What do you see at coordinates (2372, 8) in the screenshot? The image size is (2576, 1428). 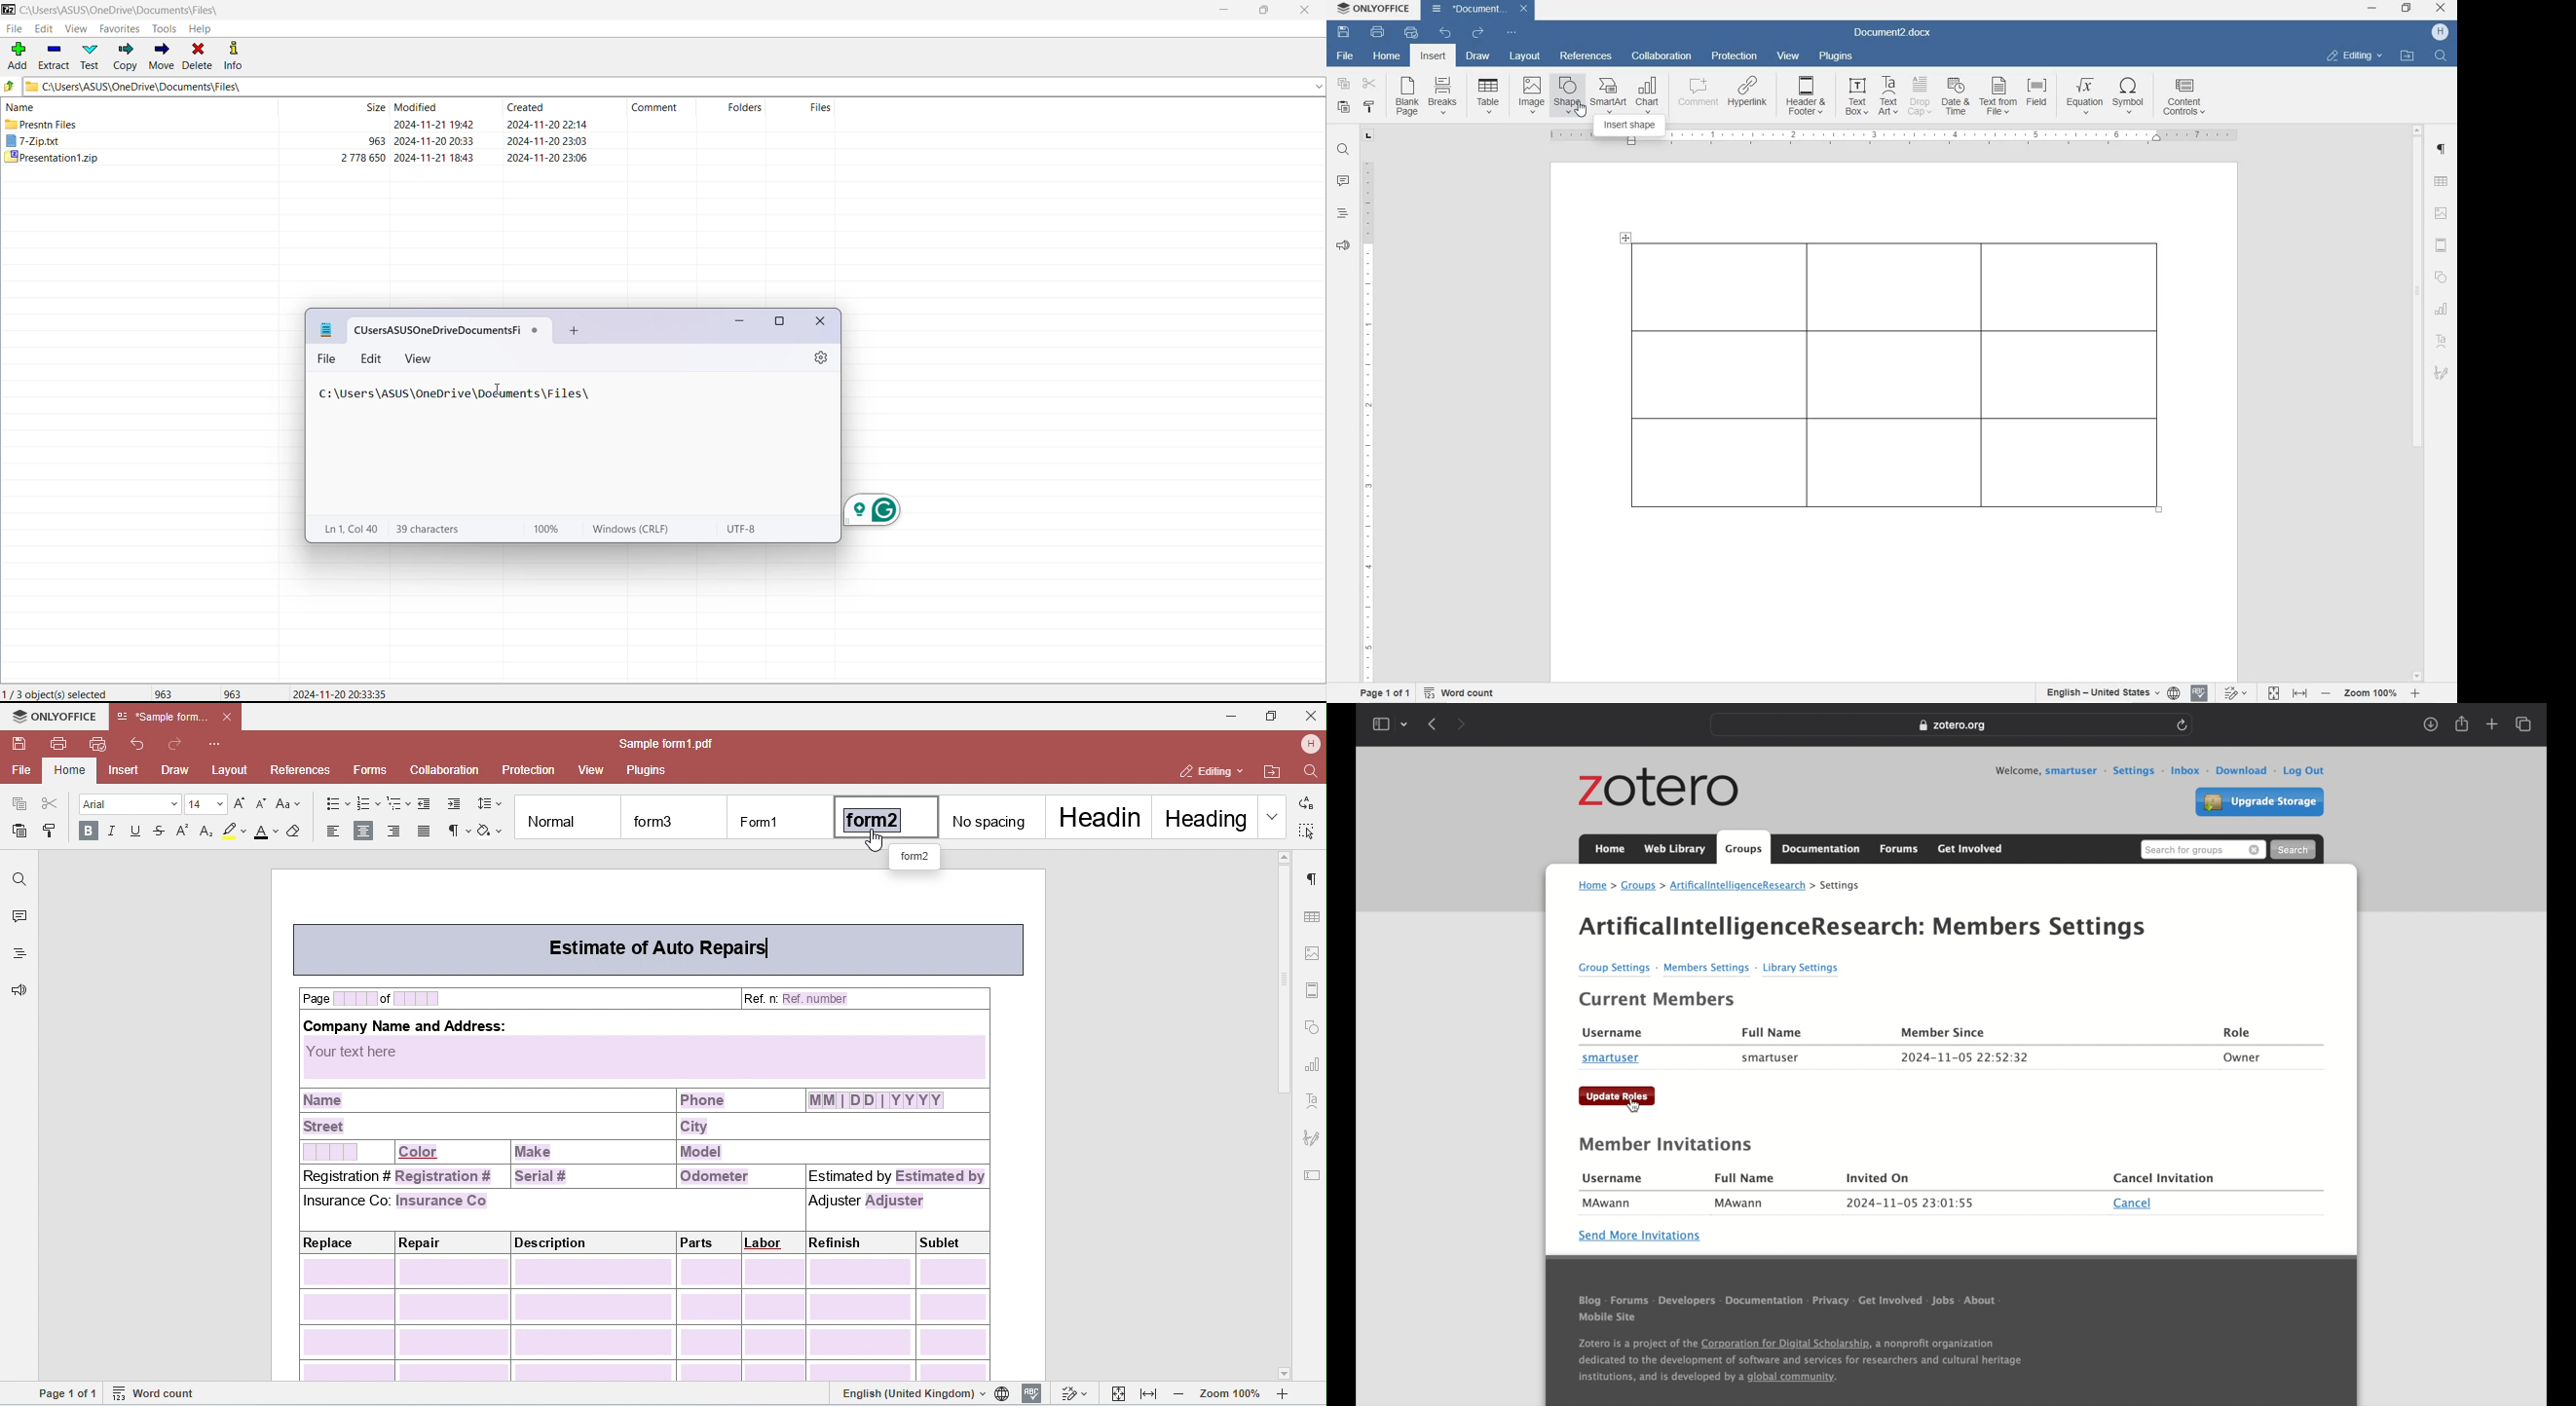 I see `minimize` at bounding box center [2372, 8].